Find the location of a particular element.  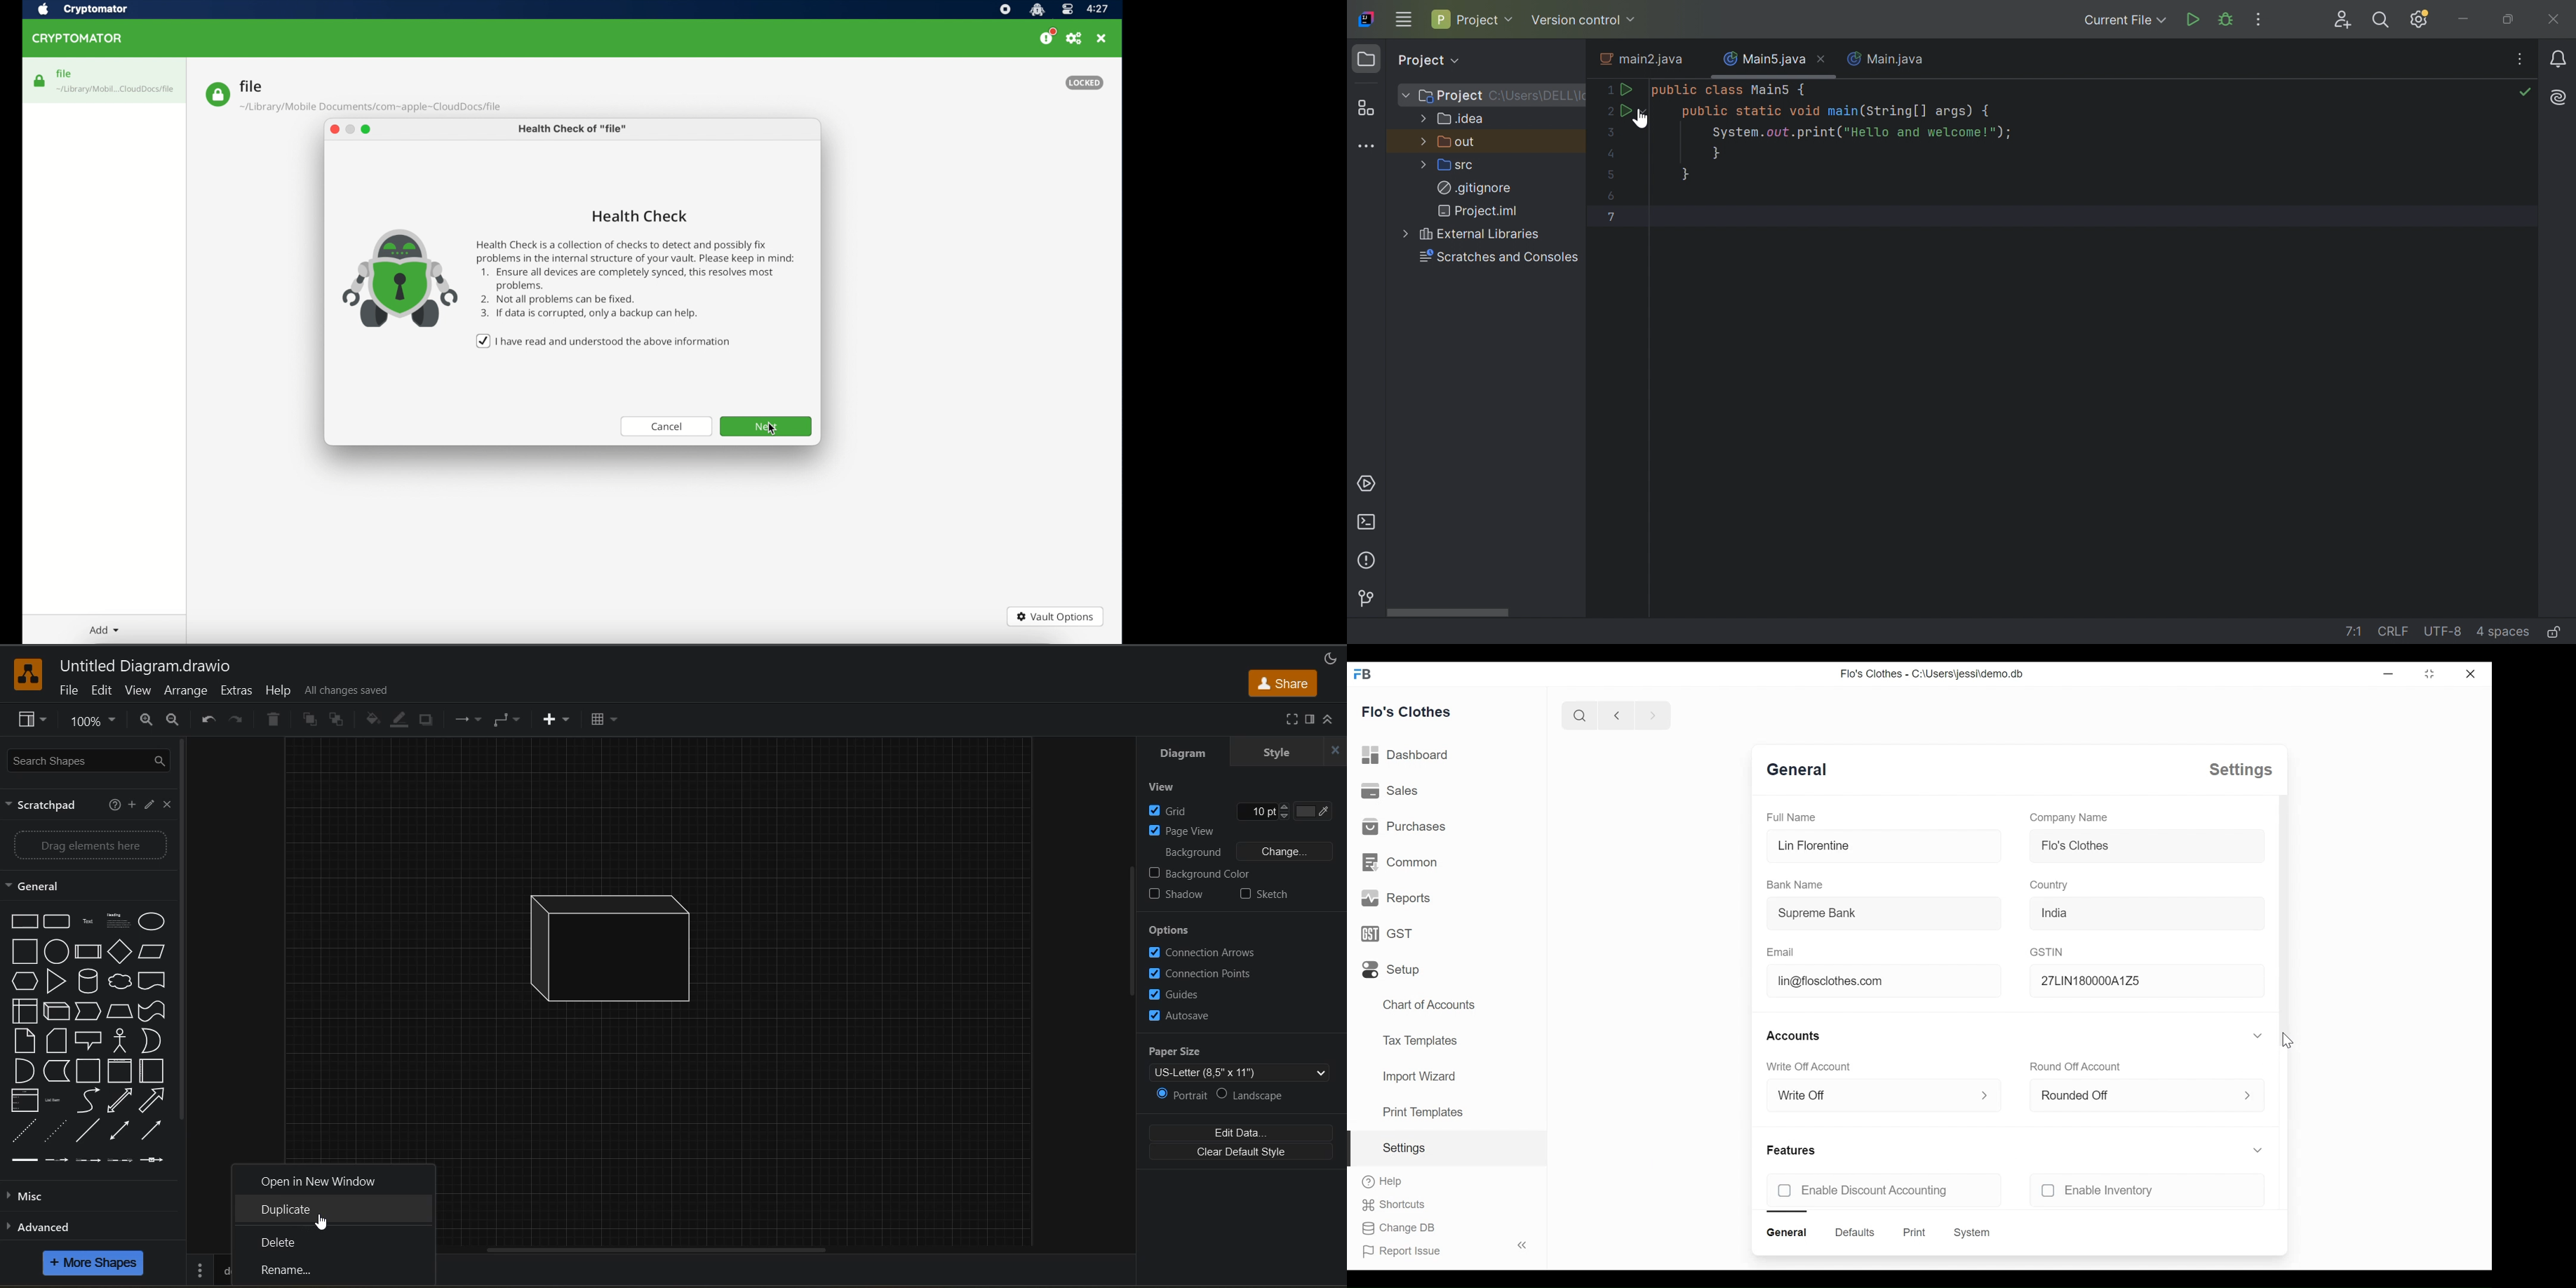

Flo's Clothes is located at coordinates (2144, 846).